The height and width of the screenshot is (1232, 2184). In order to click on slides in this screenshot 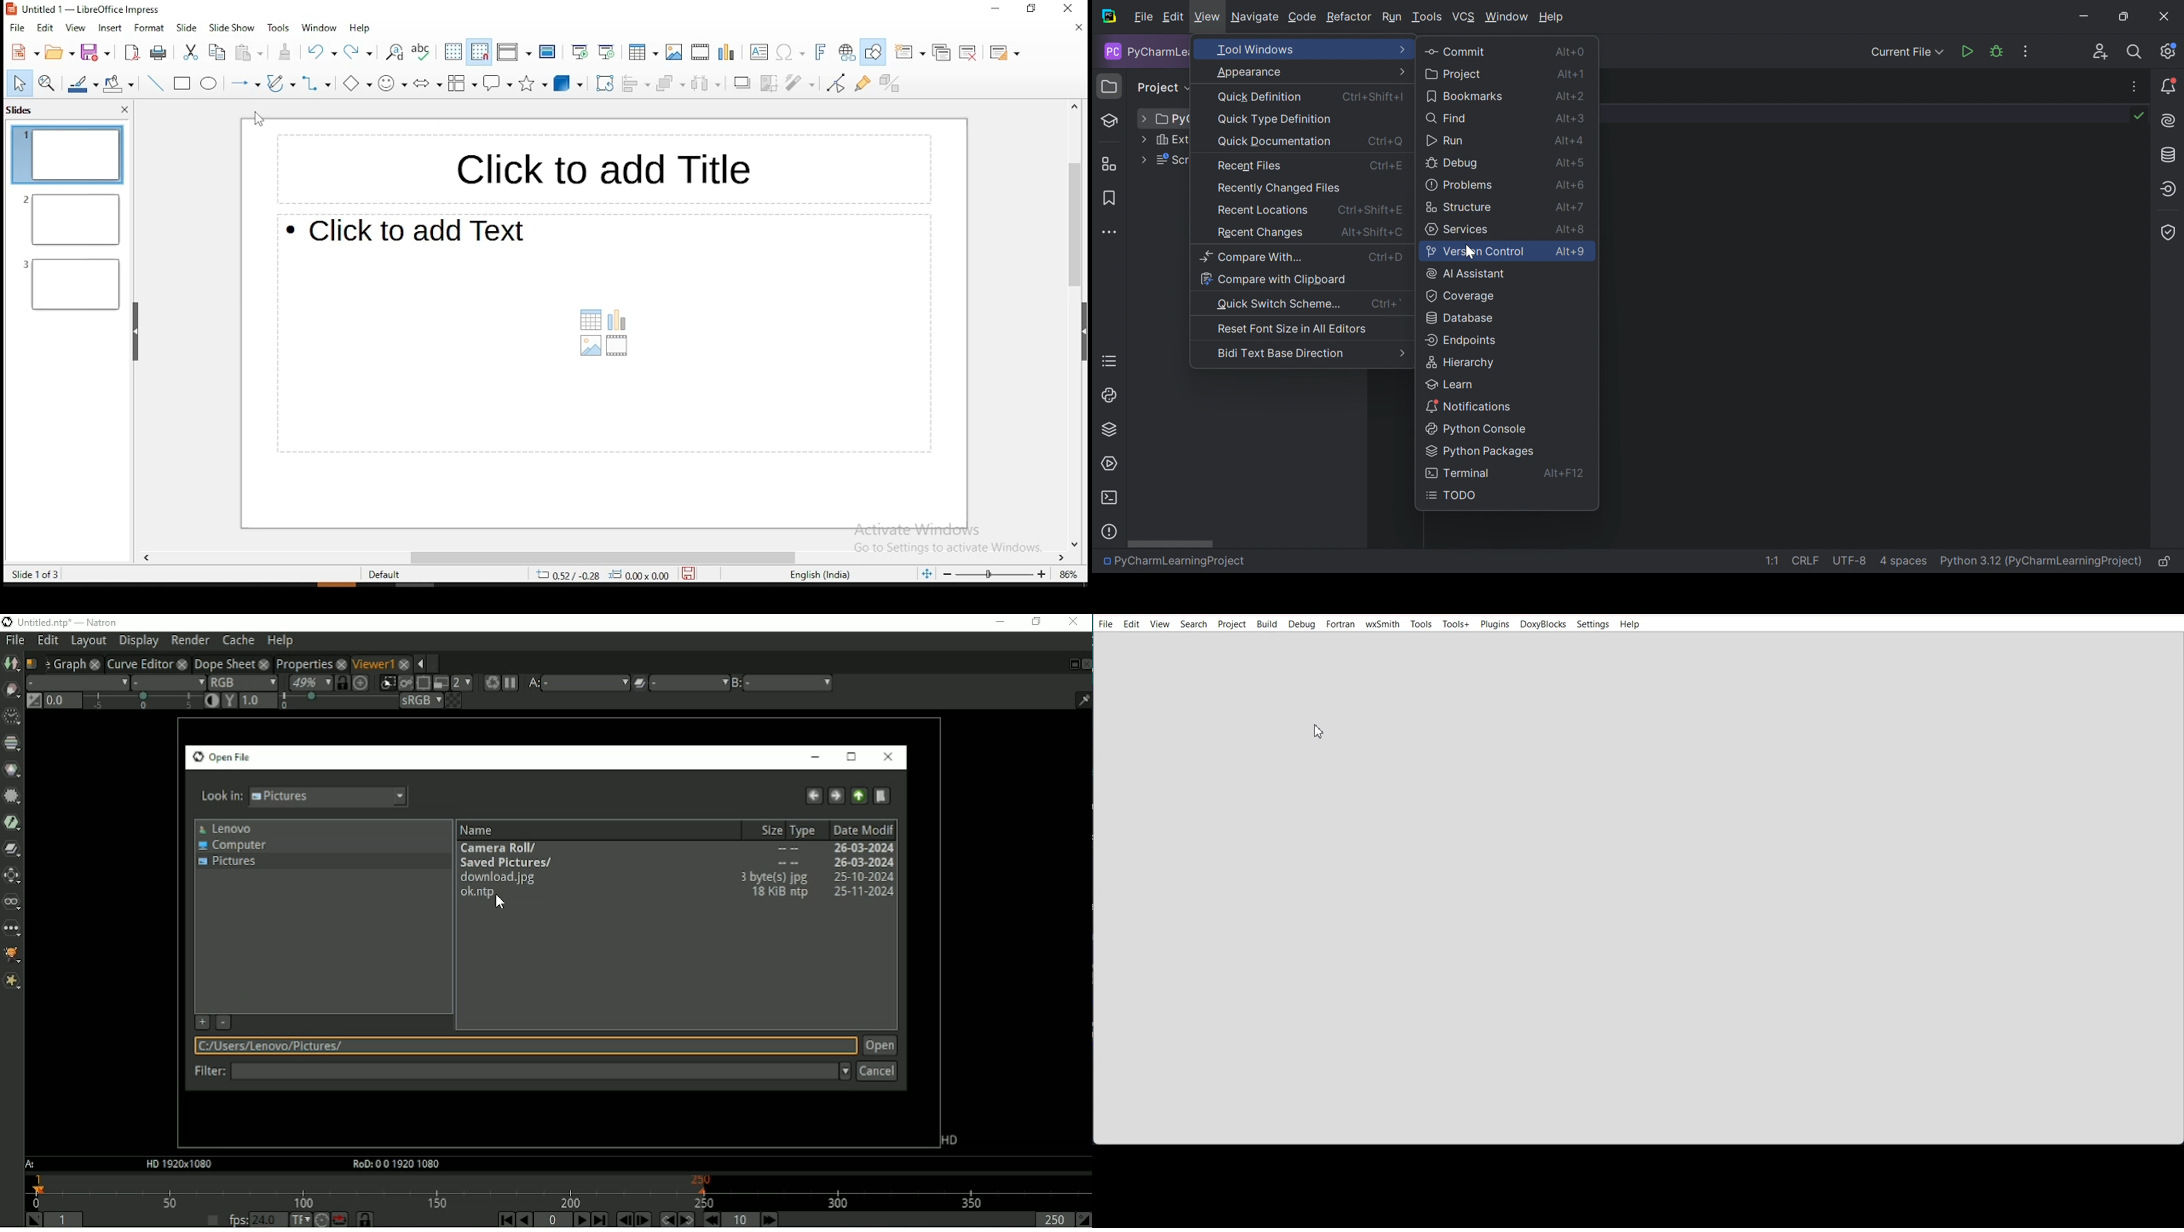, I will do `click(20, 109)`.